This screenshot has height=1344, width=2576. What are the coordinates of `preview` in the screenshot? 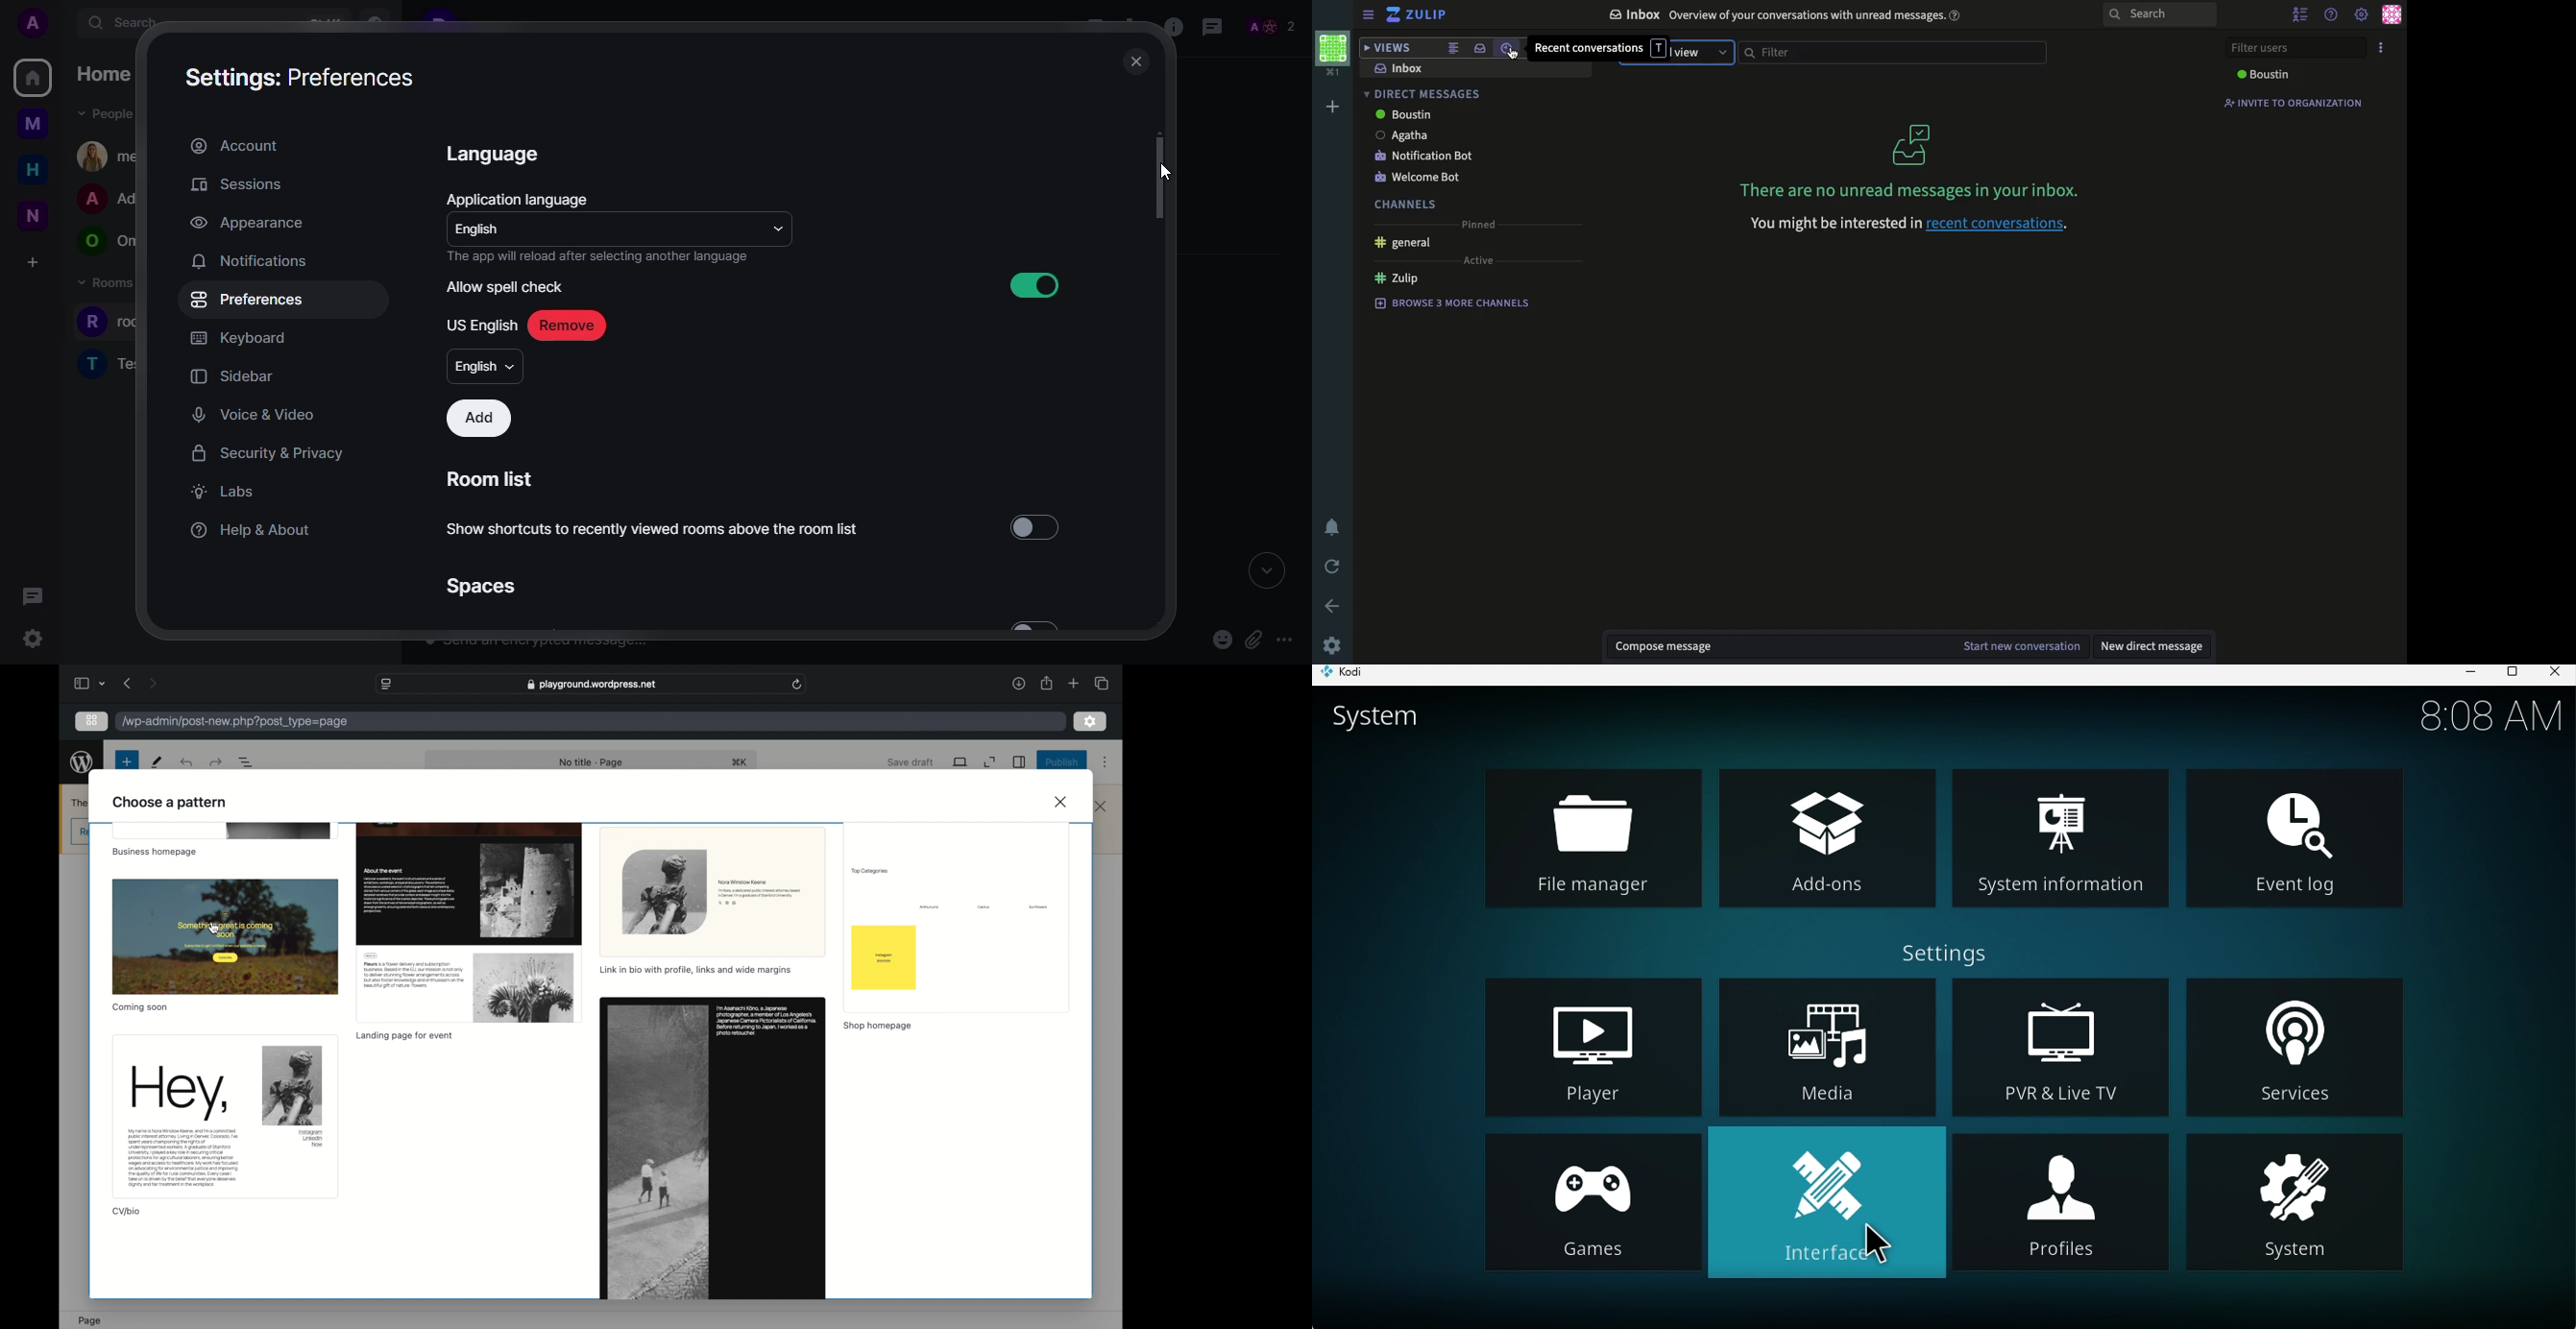 It's located at (224, 831).